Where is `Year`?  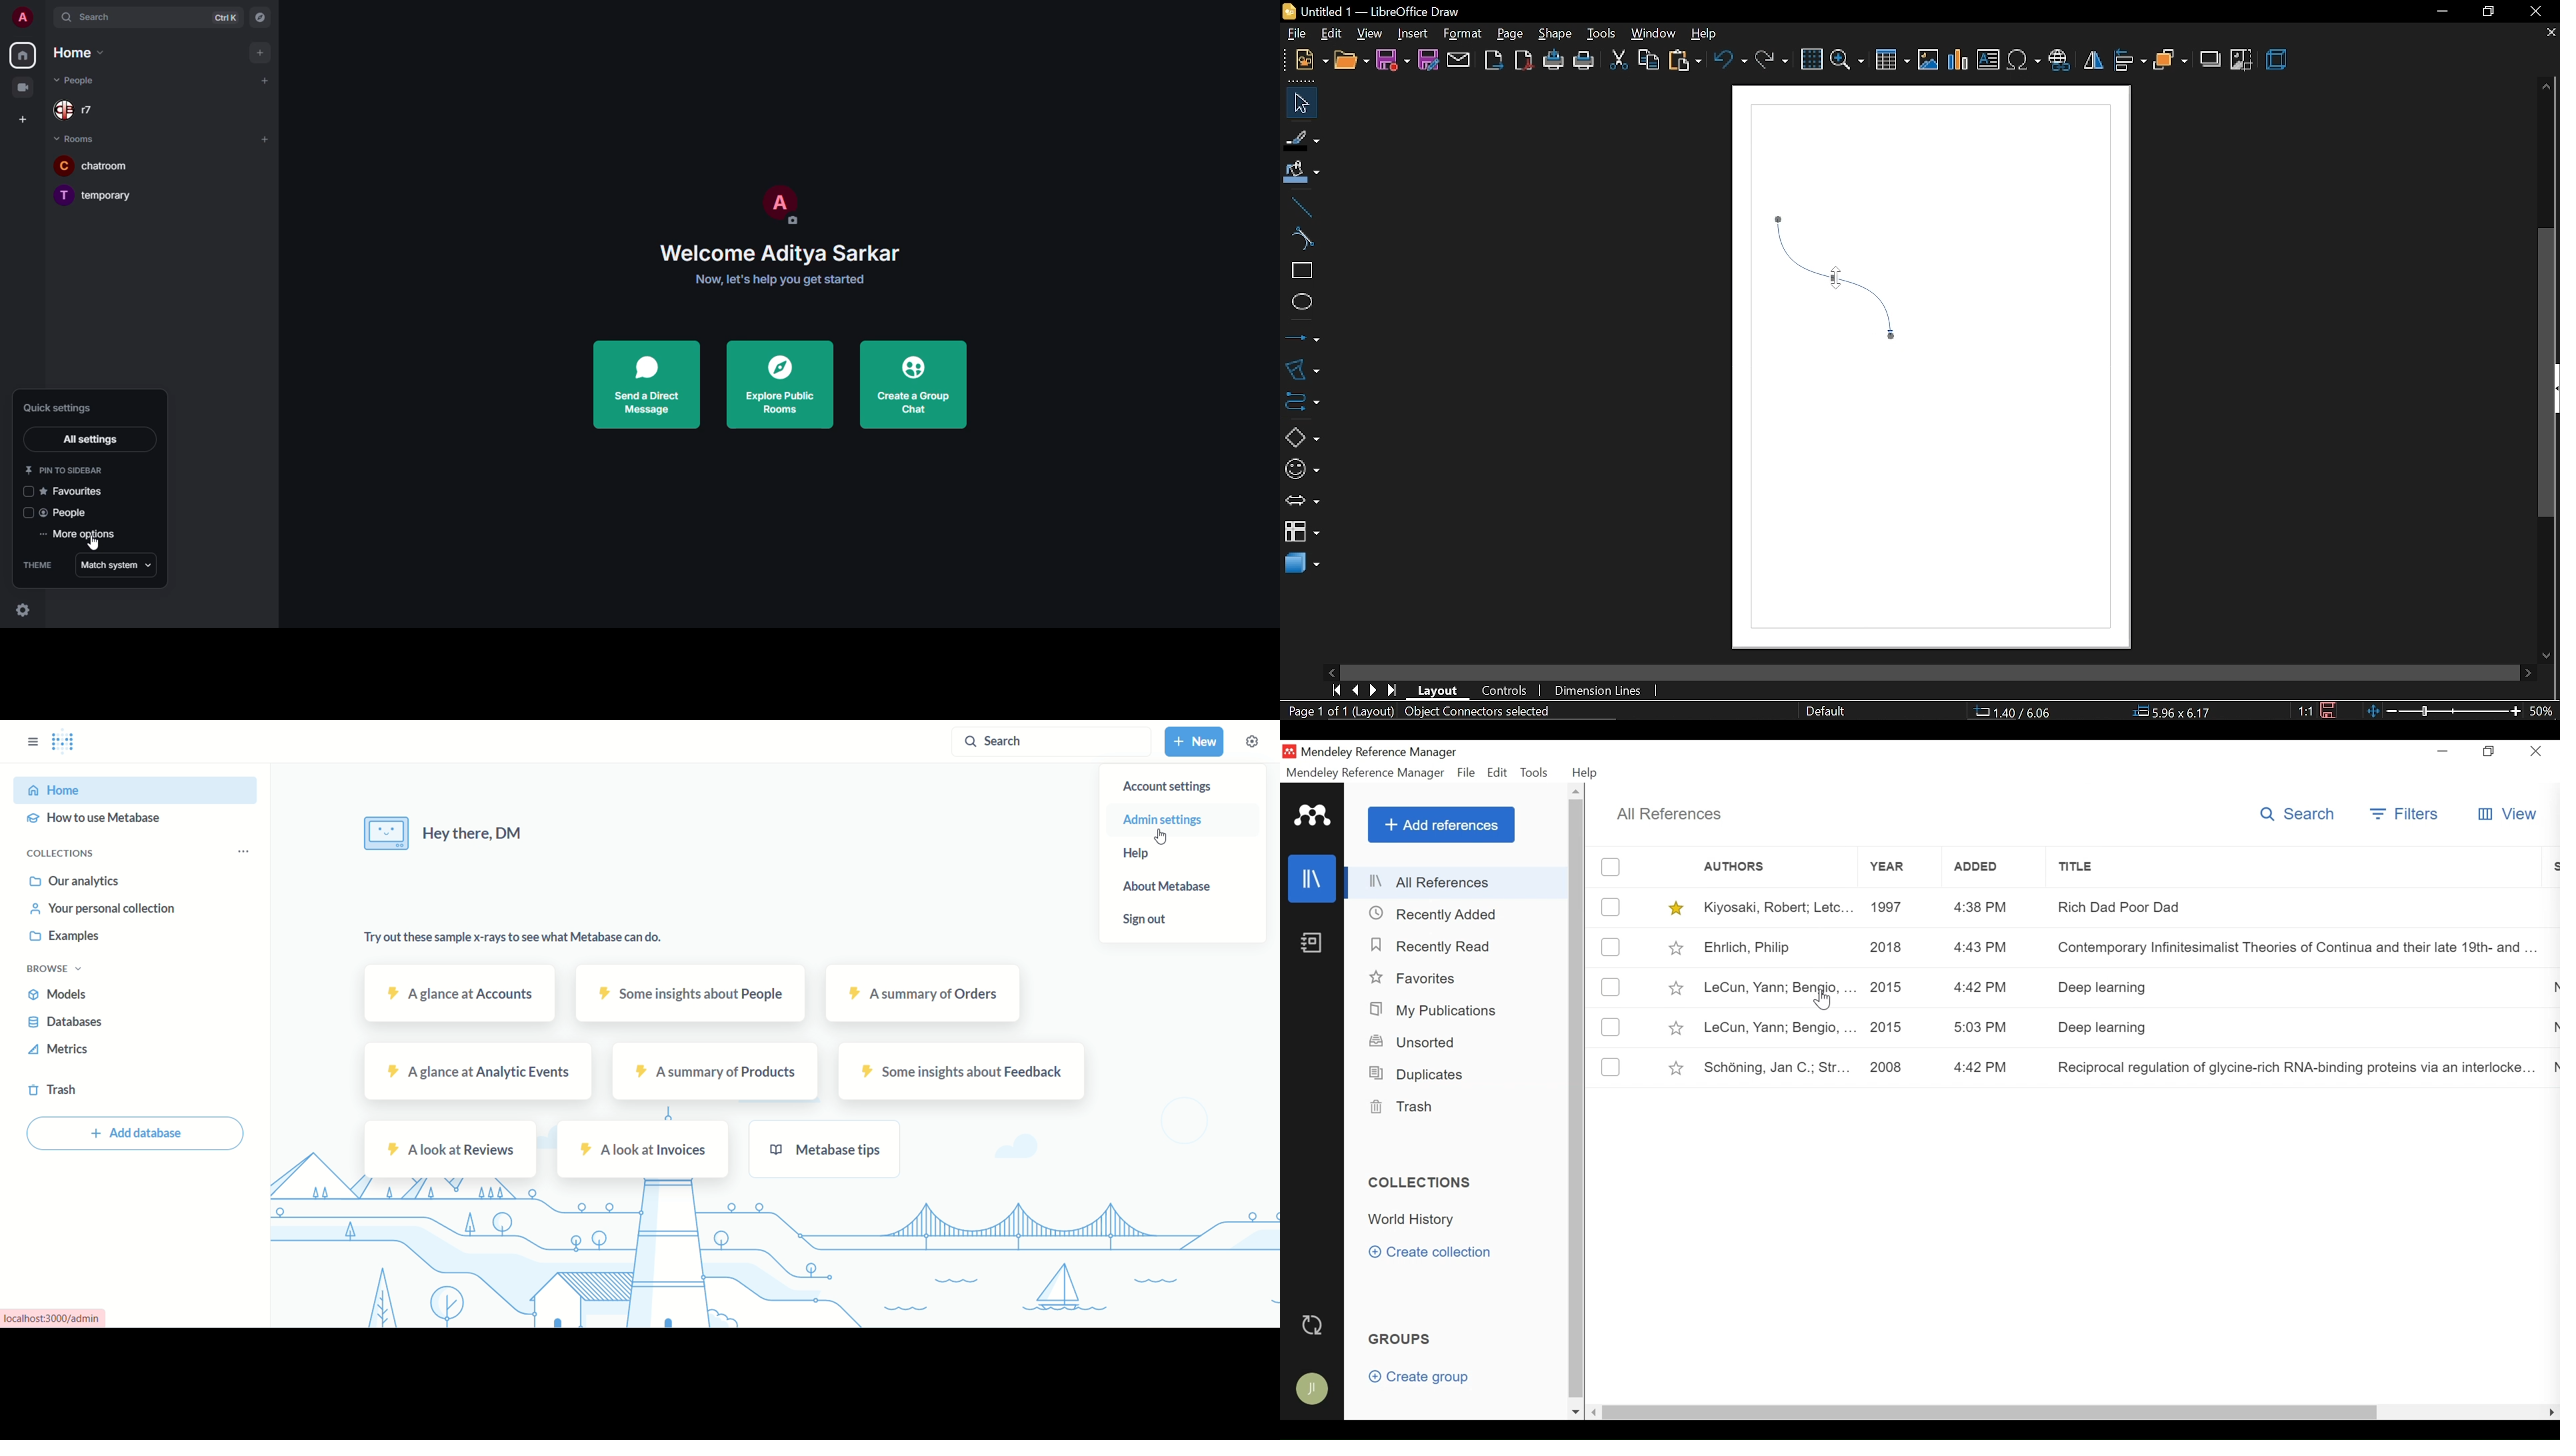
Year is located at coordinates (1899, 867).